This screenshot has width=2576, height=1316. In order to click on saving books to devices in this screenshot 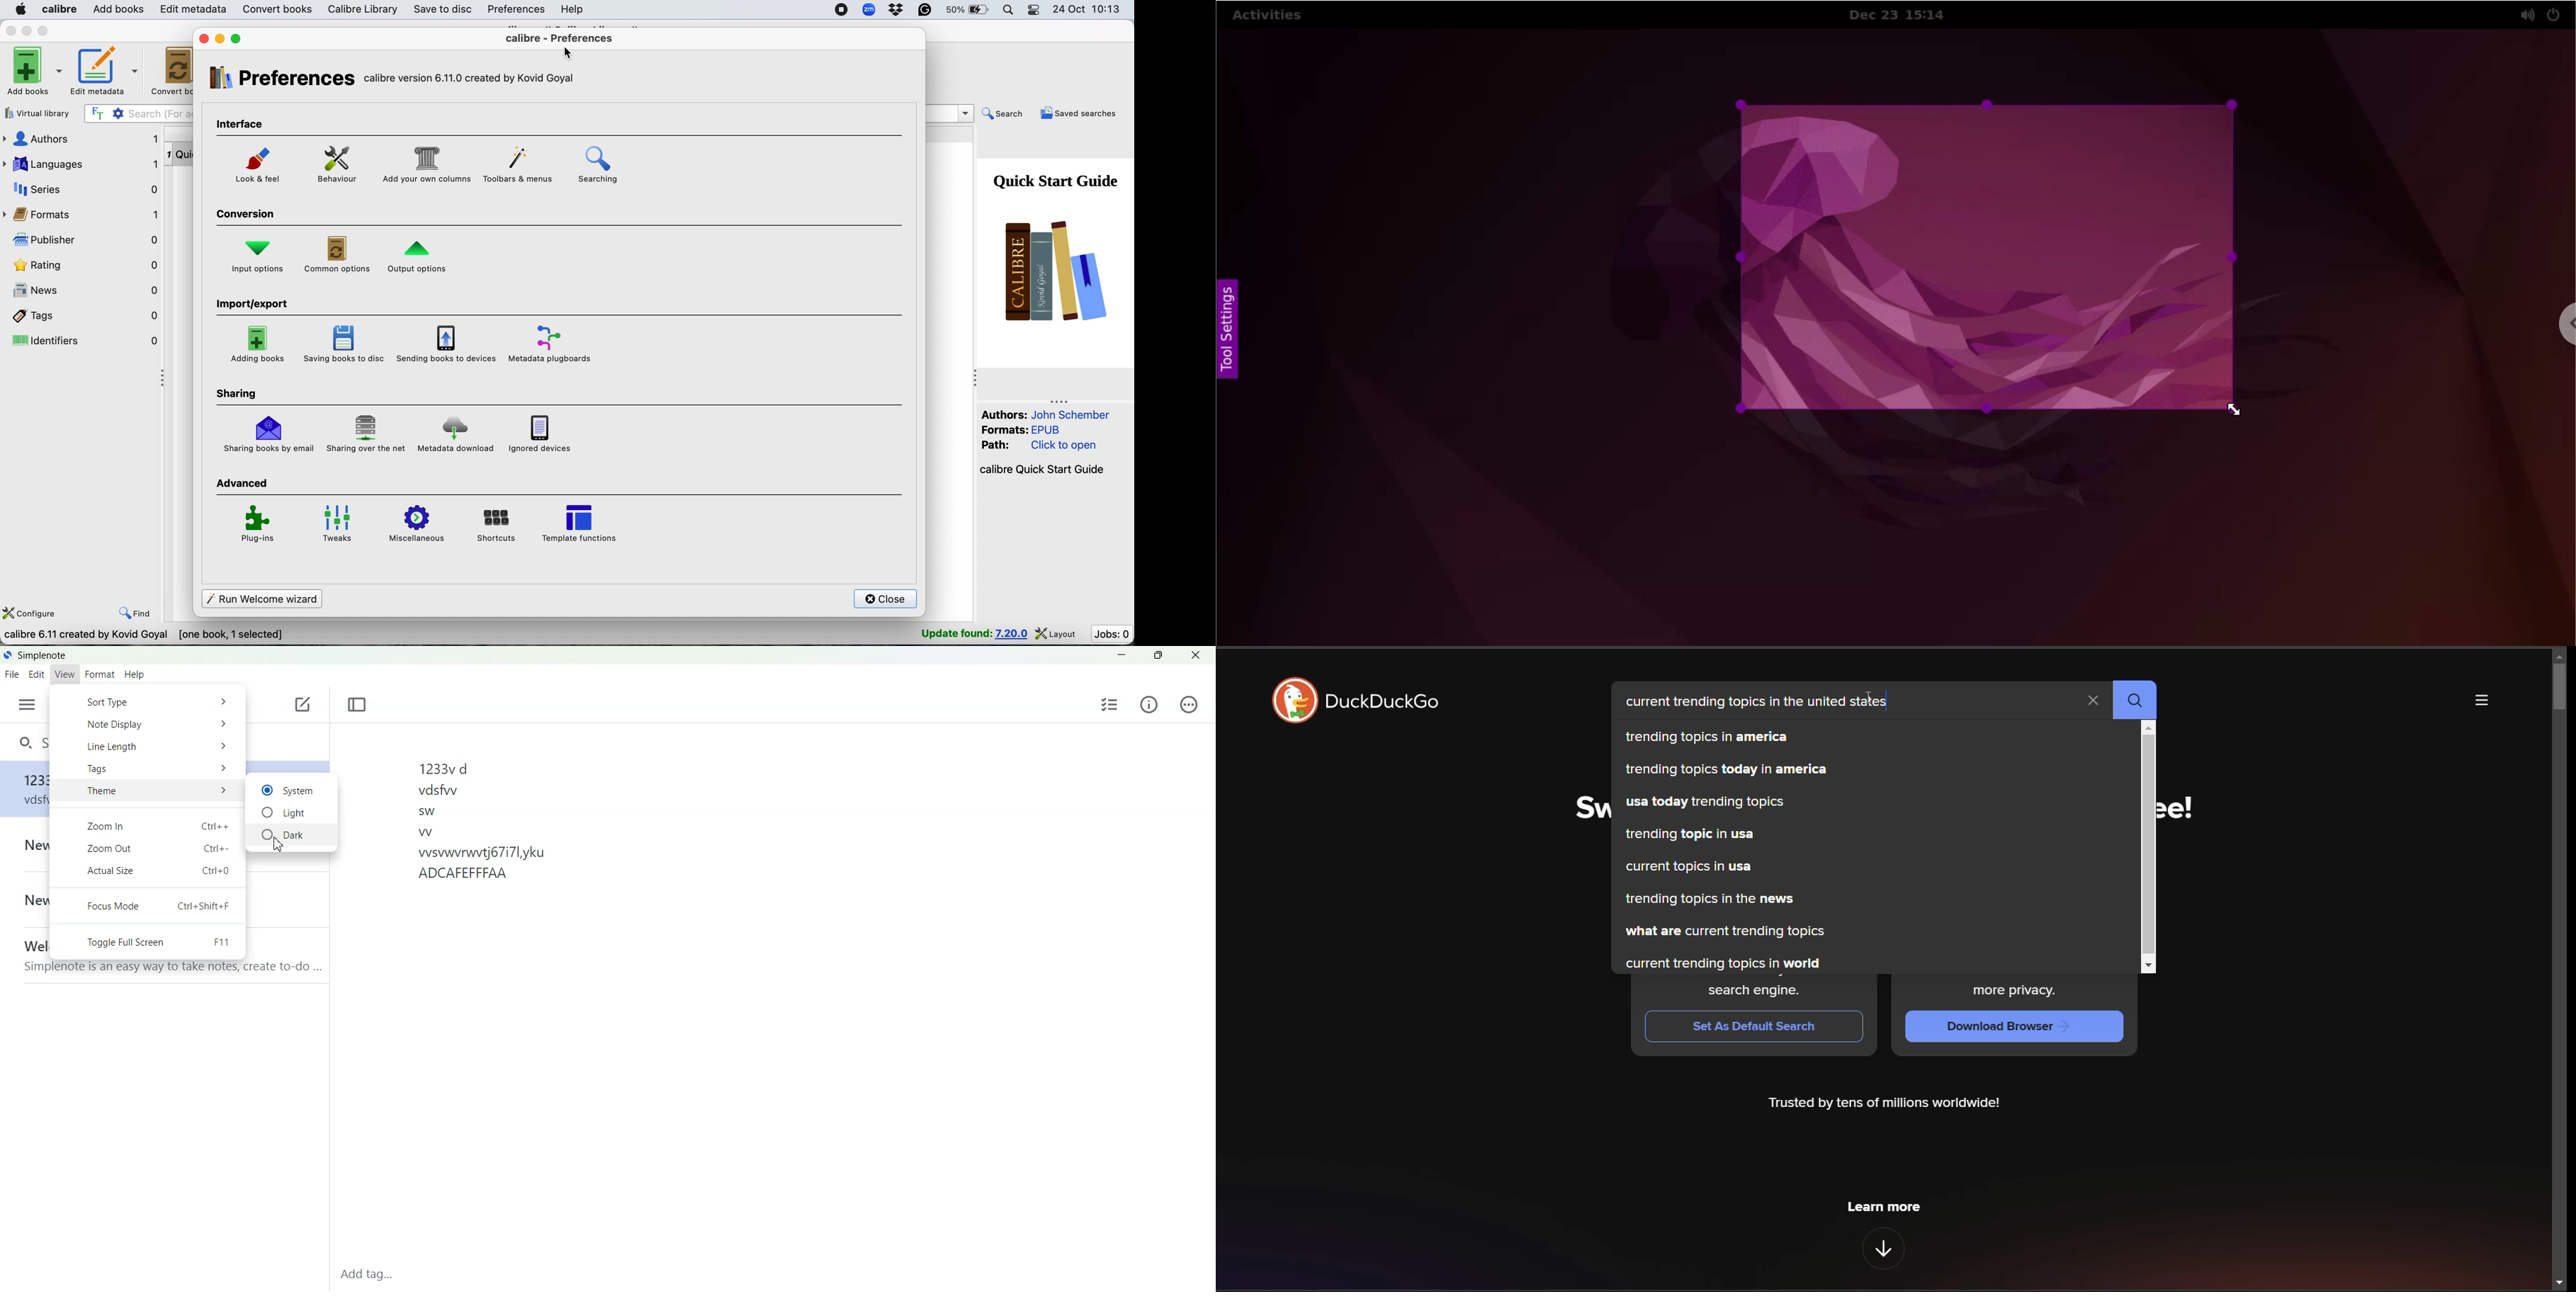, I will do `click(444, 344)`.